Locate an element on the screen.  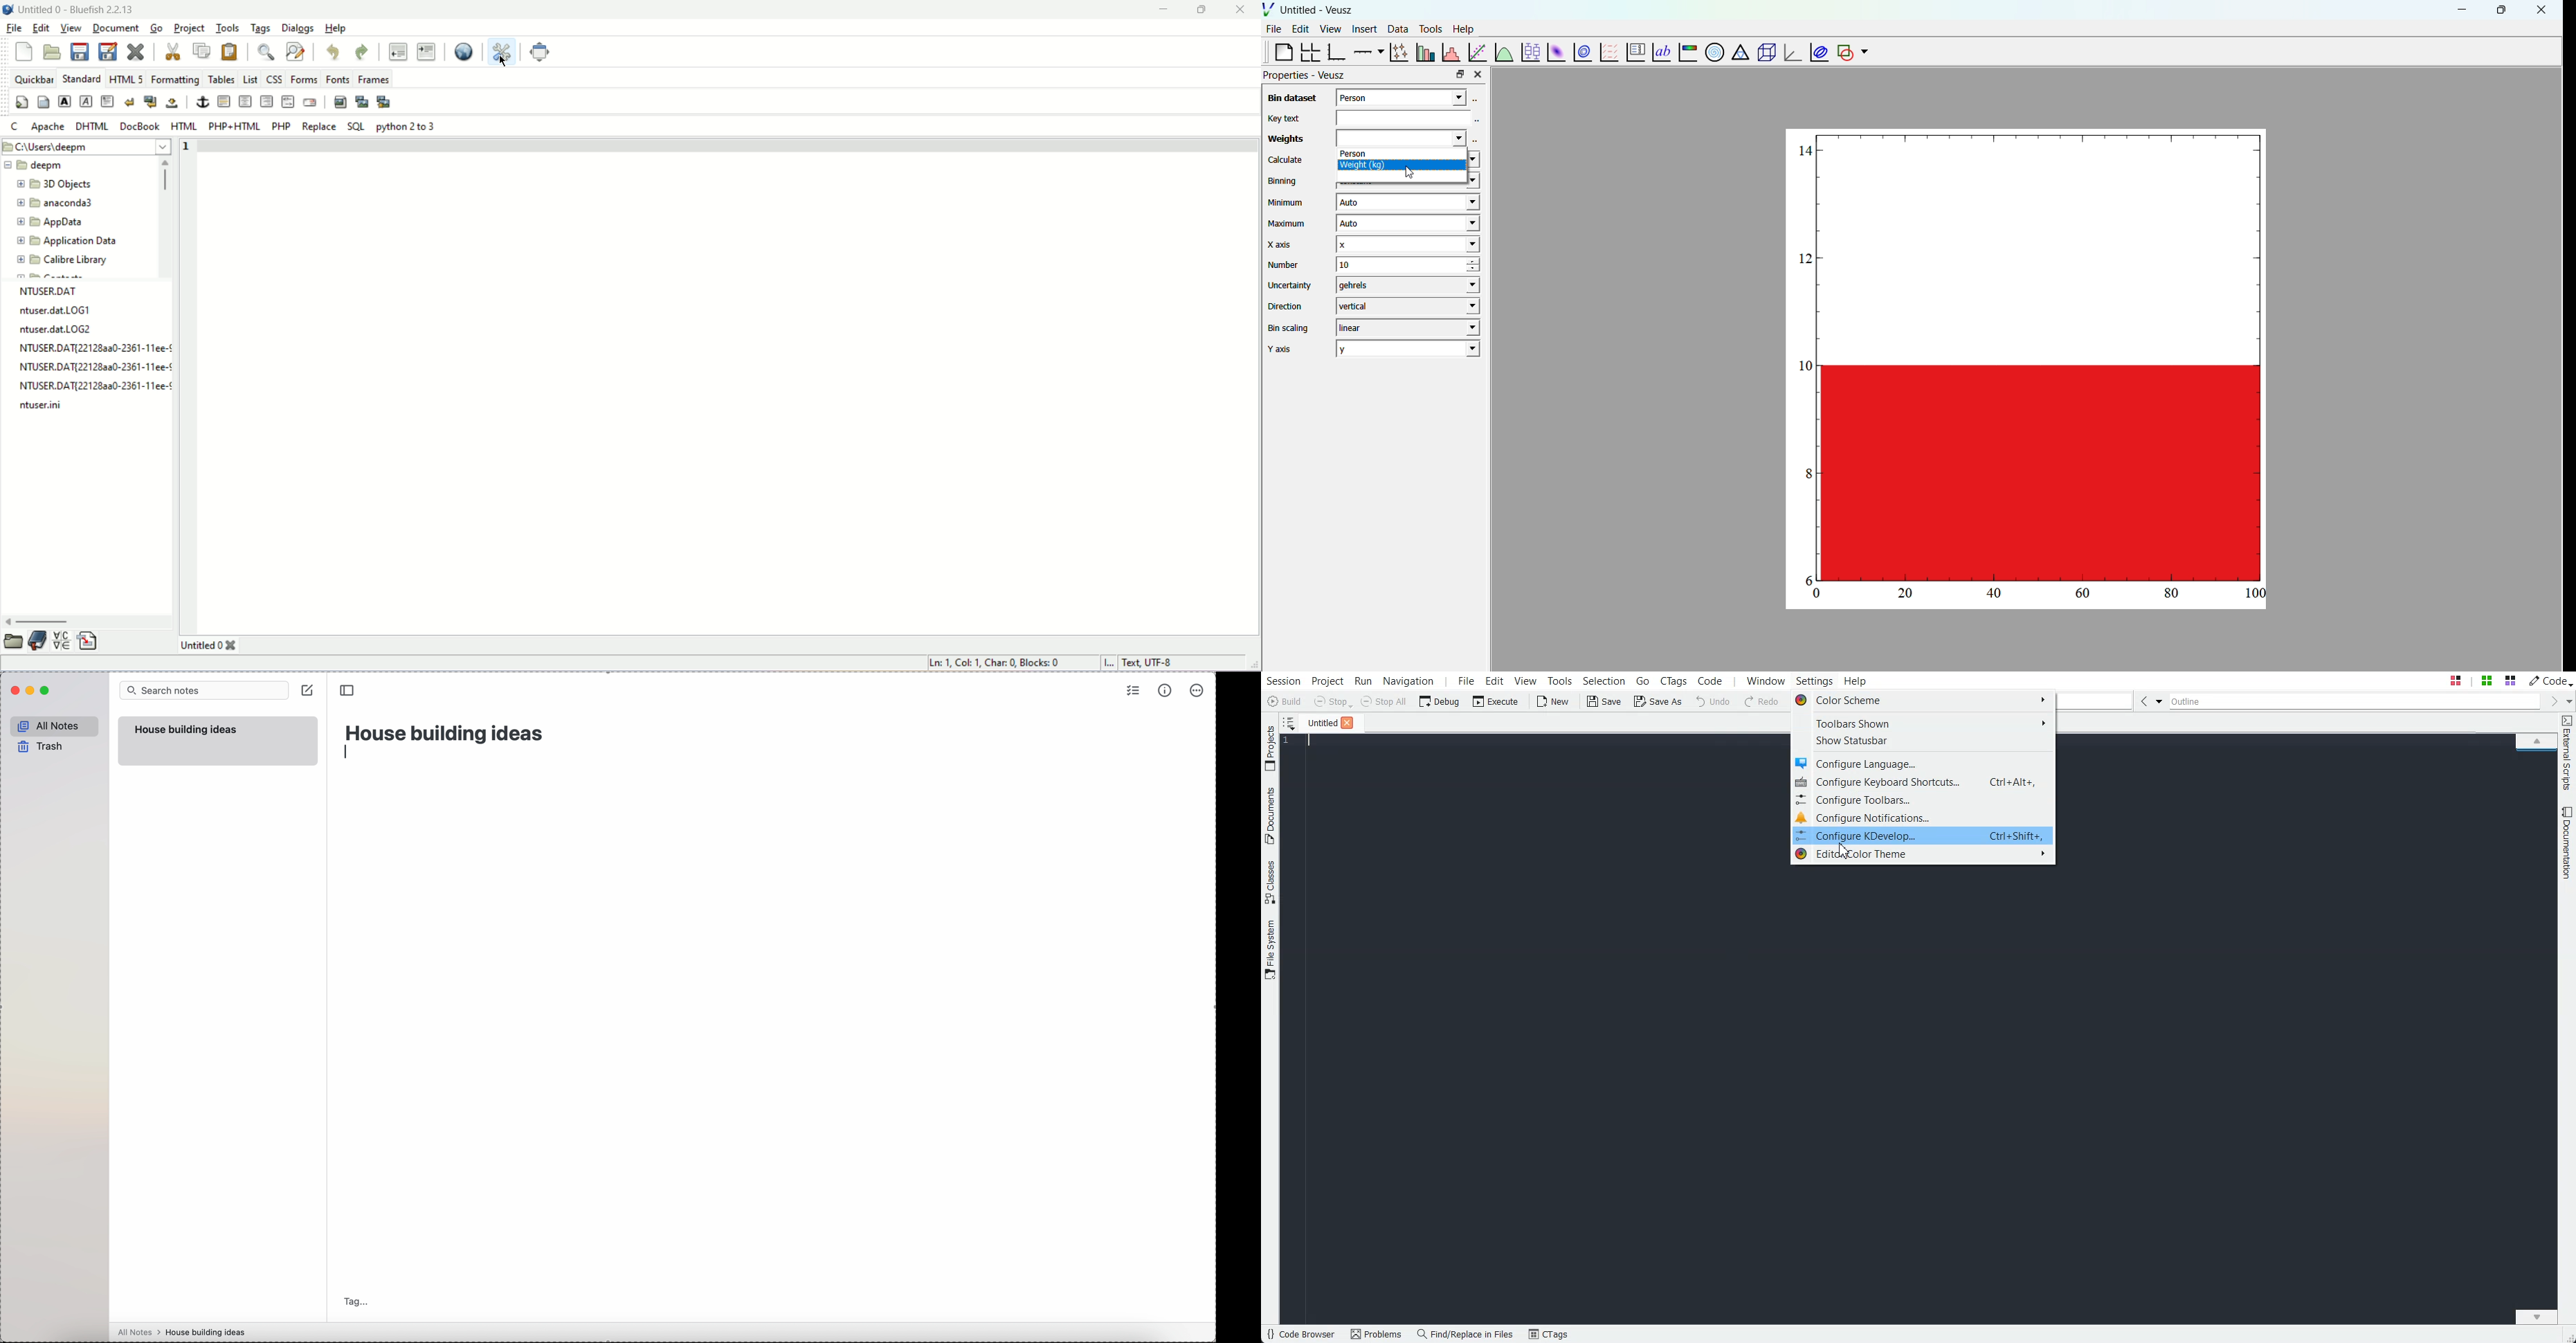
Ln: 1. Col: 1. Char: 0 Blocks: 0 is located at coordinates (997, 662).